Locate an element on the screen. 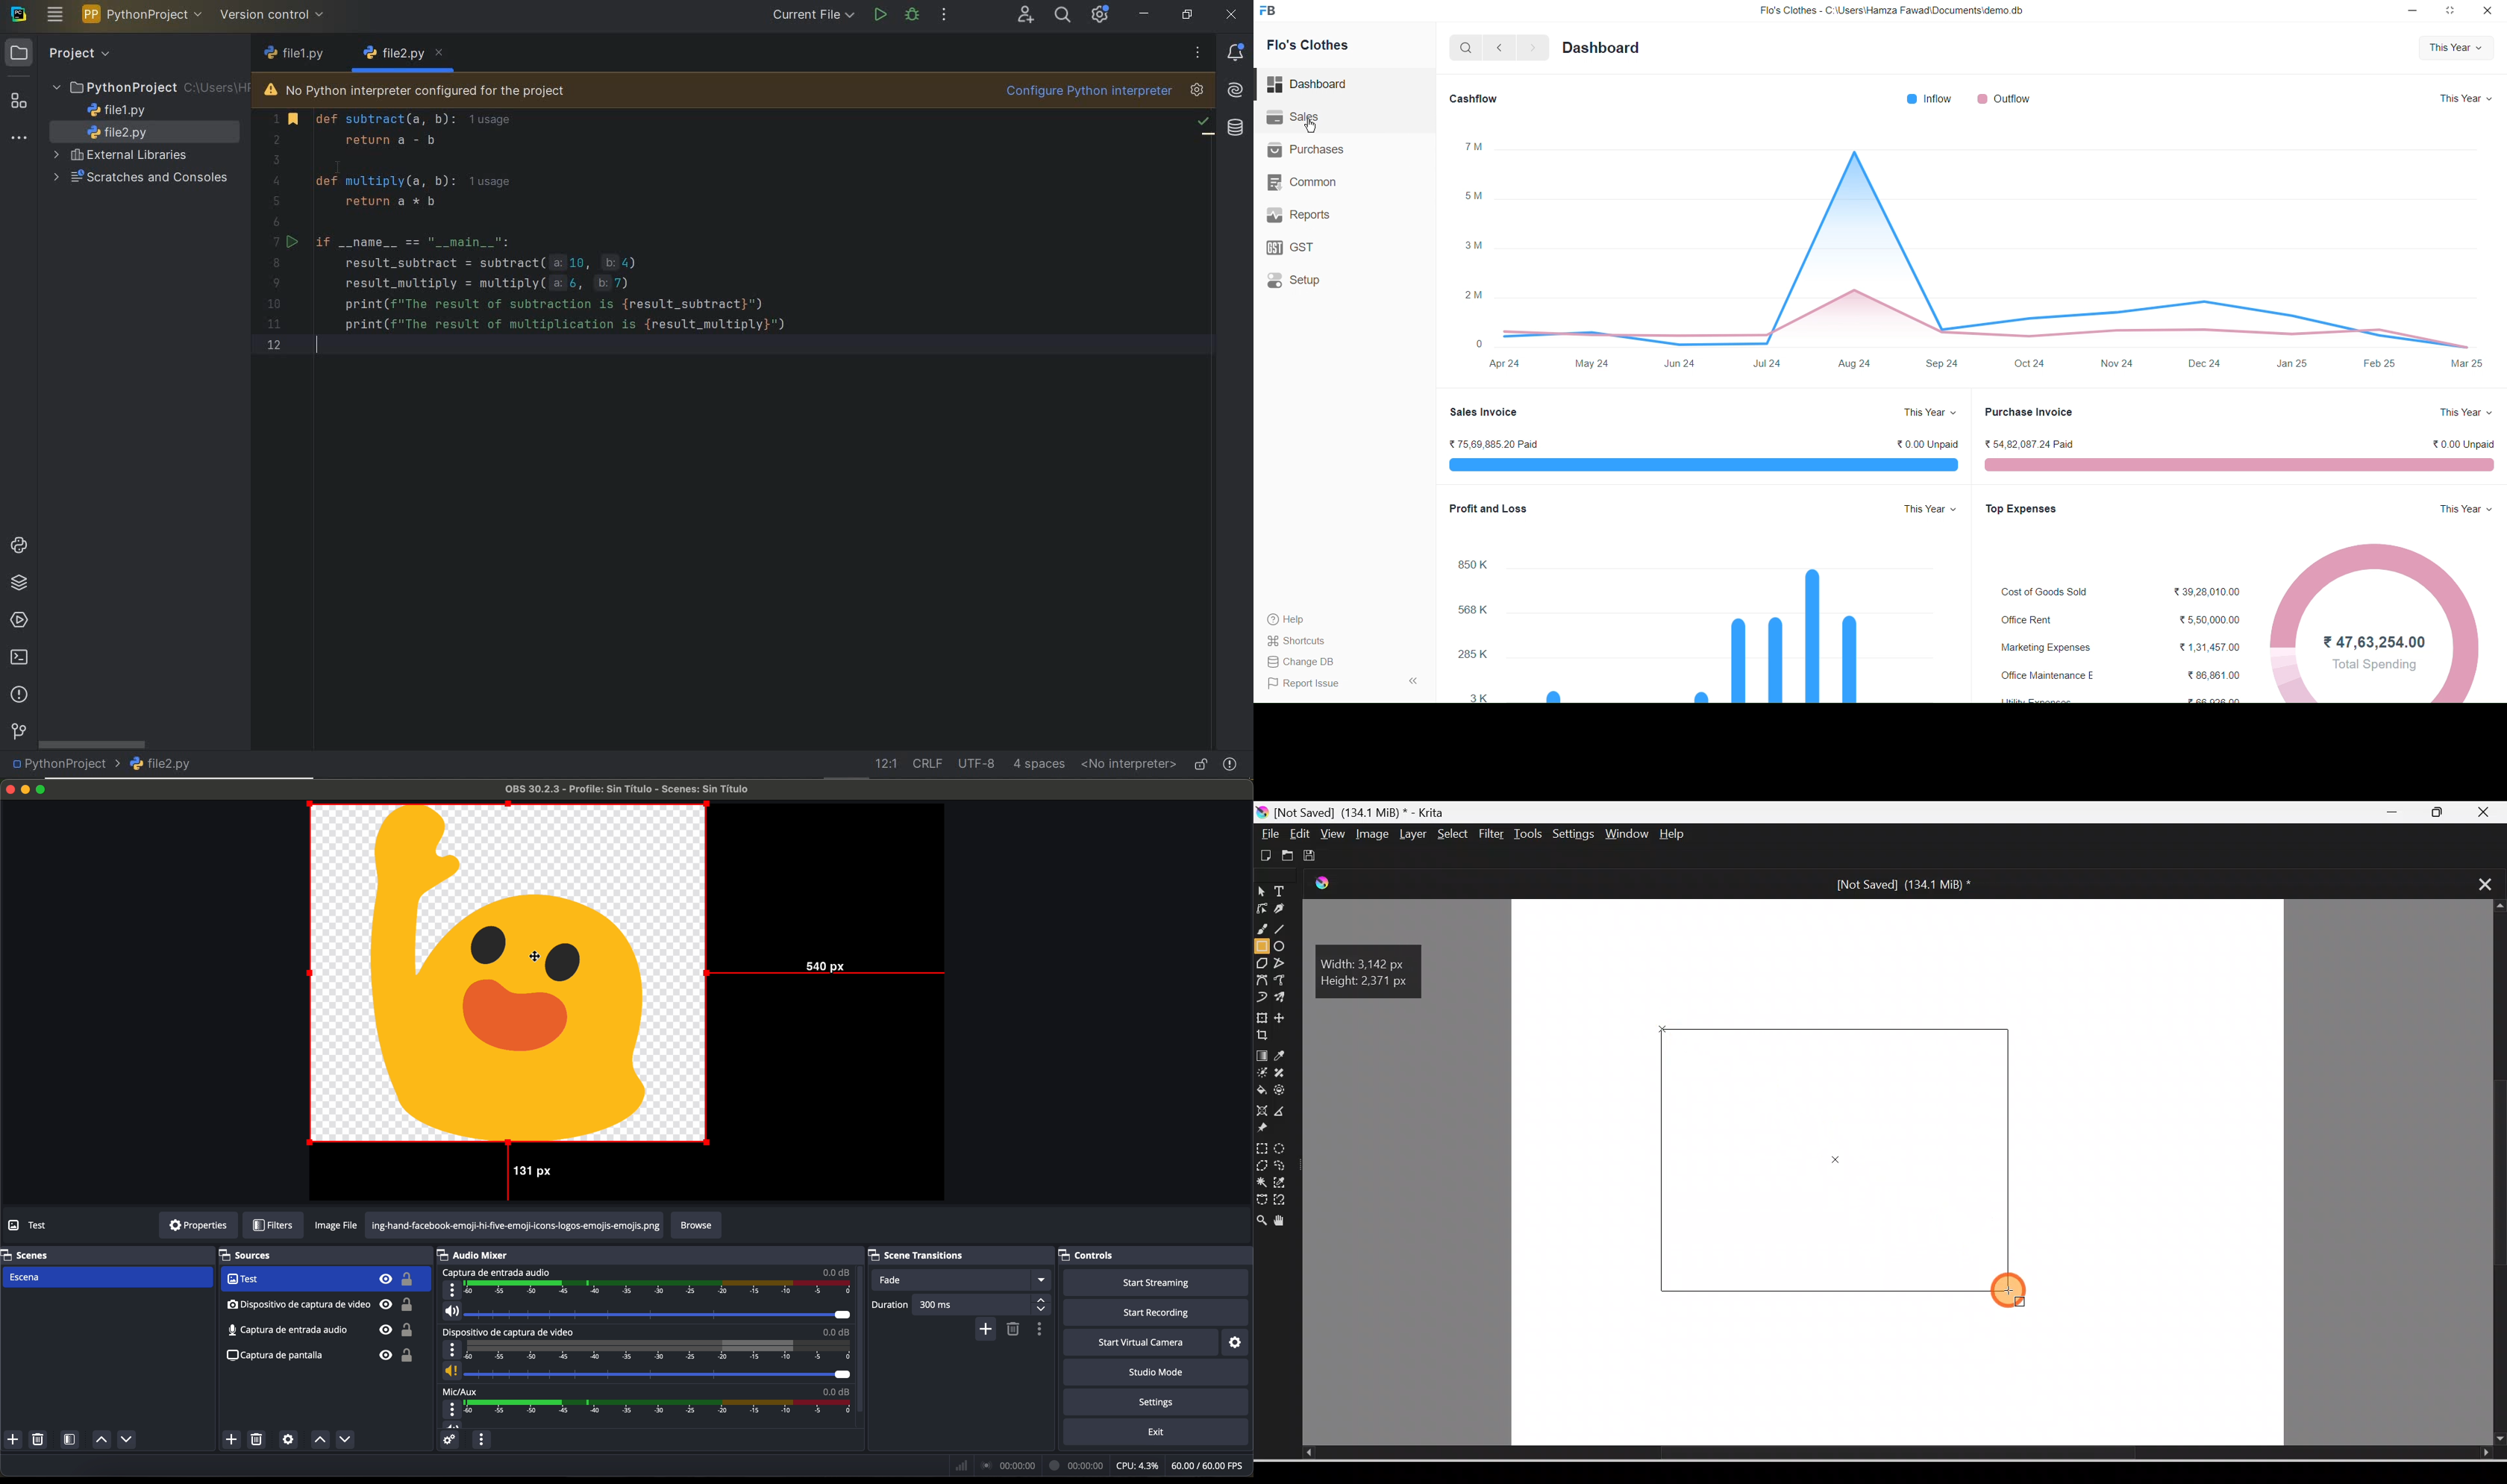 Image resolution: width=2520 pixels, height=1484 pixels. Top Expenses is located at coordinates (2022, 507).